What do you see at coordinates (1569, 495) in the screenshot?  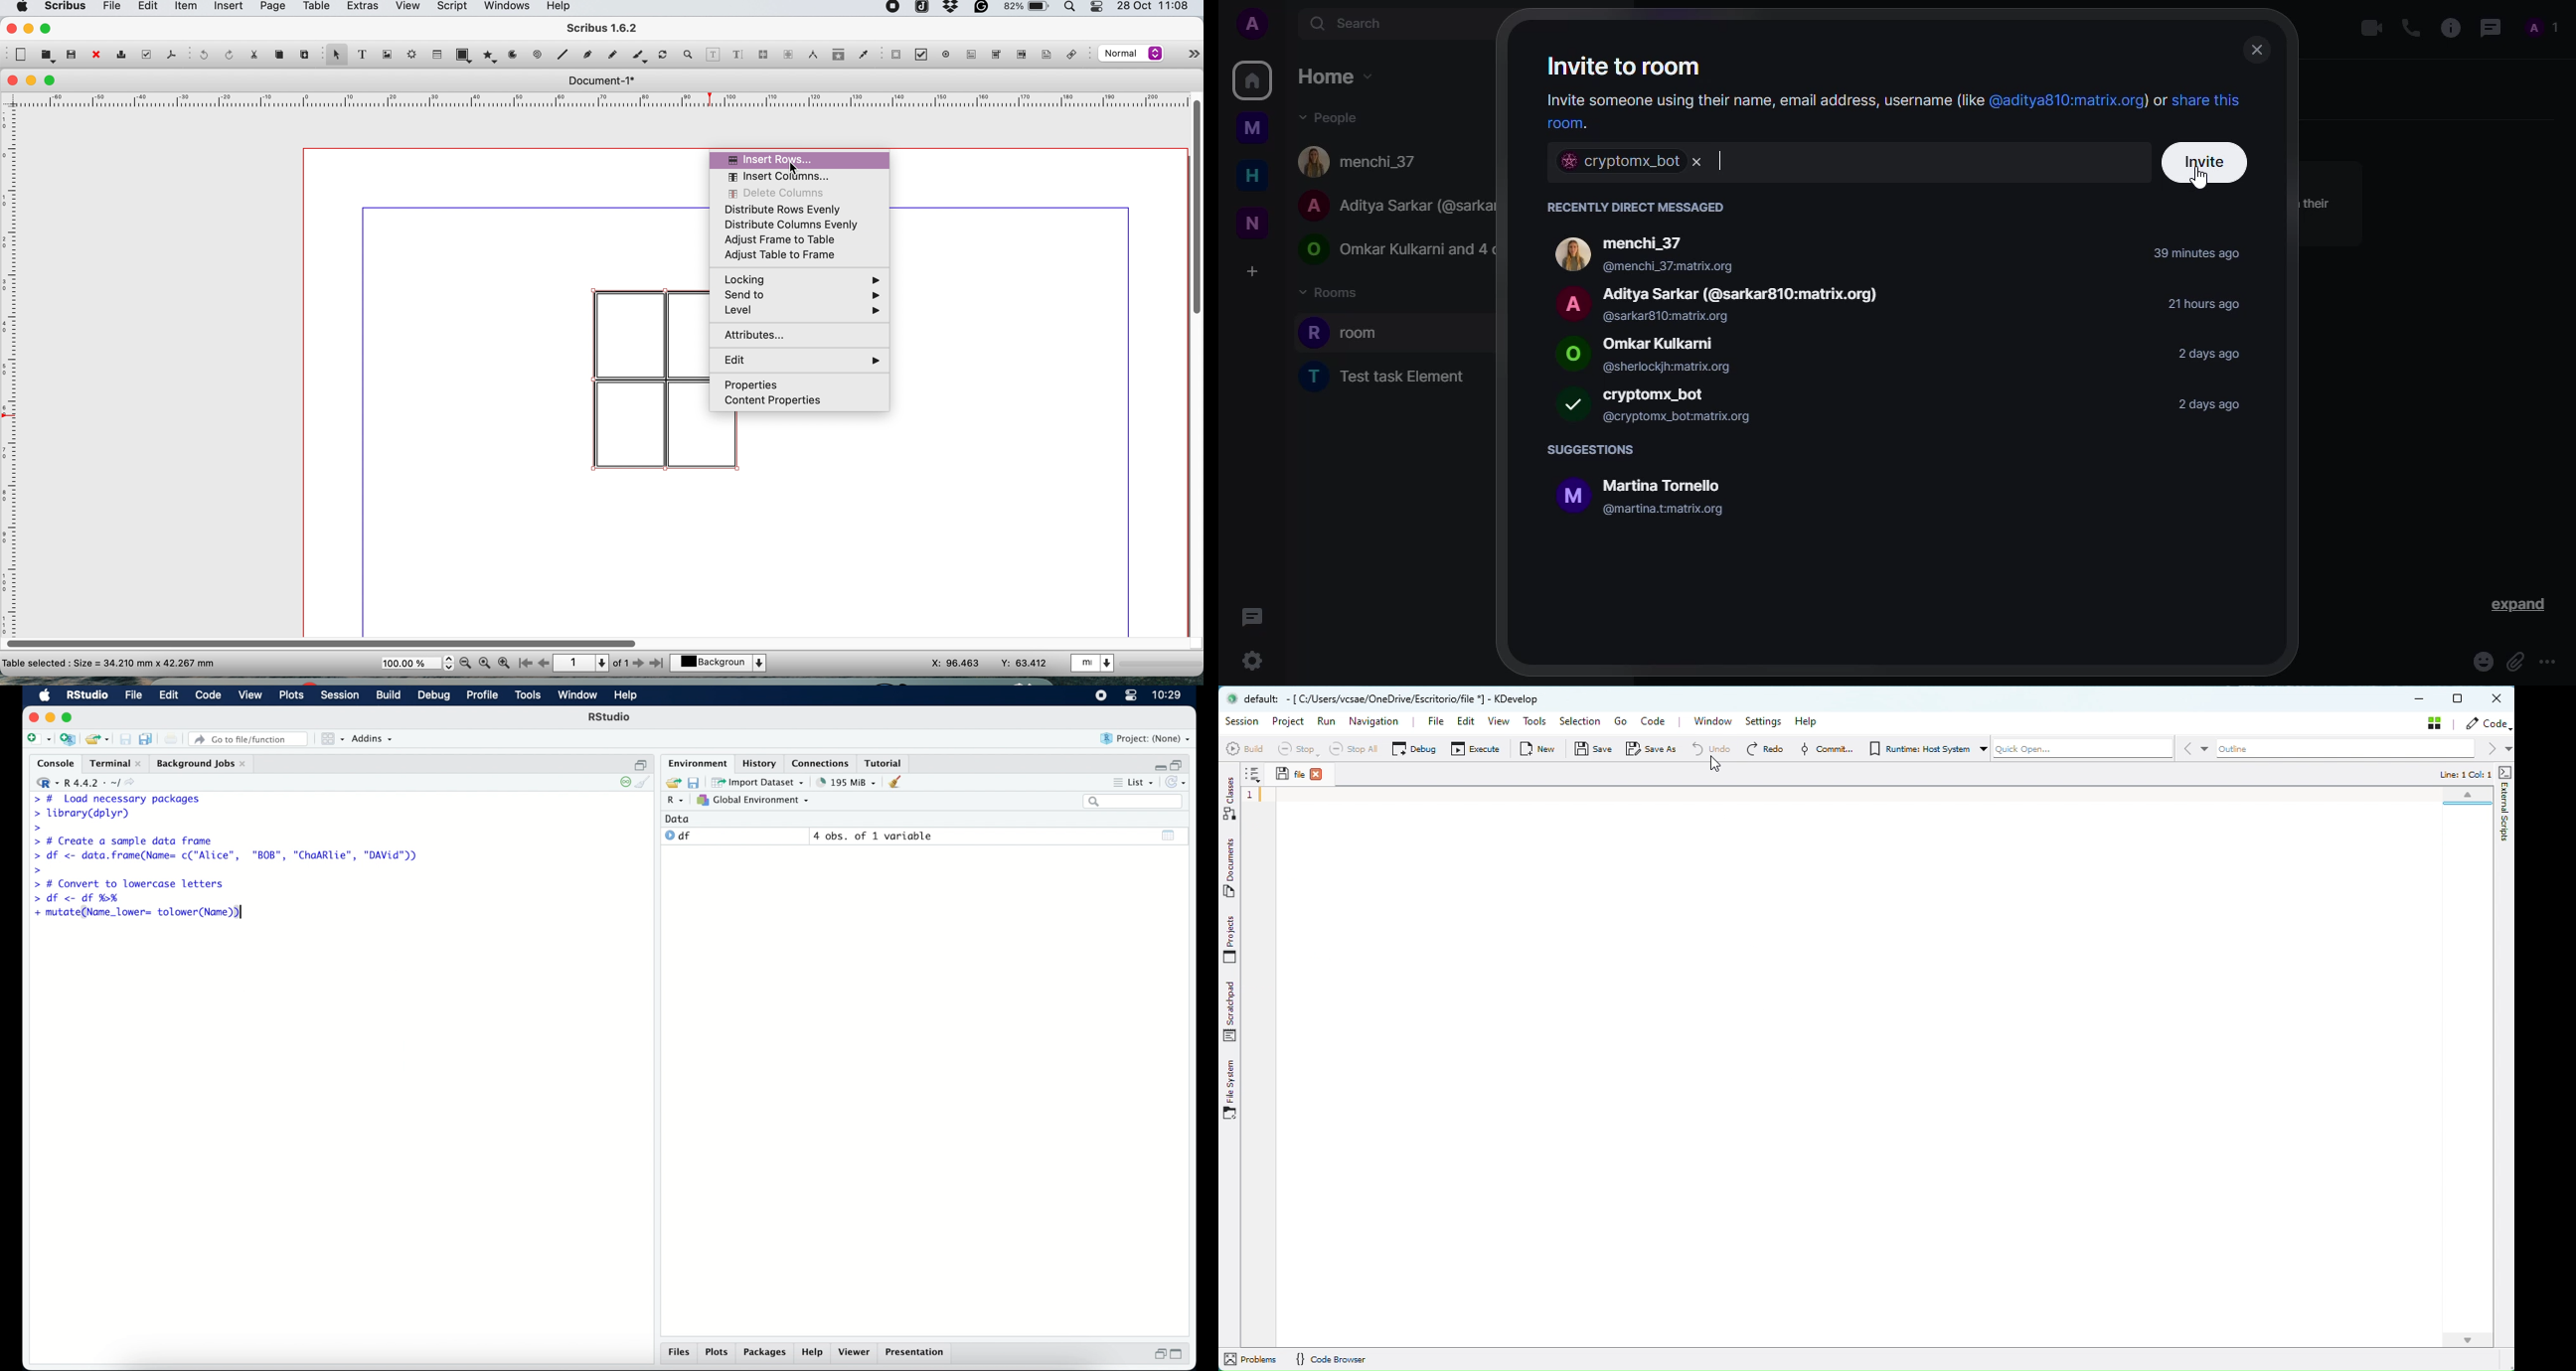 I see `logo` at bounding box center [1569, 495].